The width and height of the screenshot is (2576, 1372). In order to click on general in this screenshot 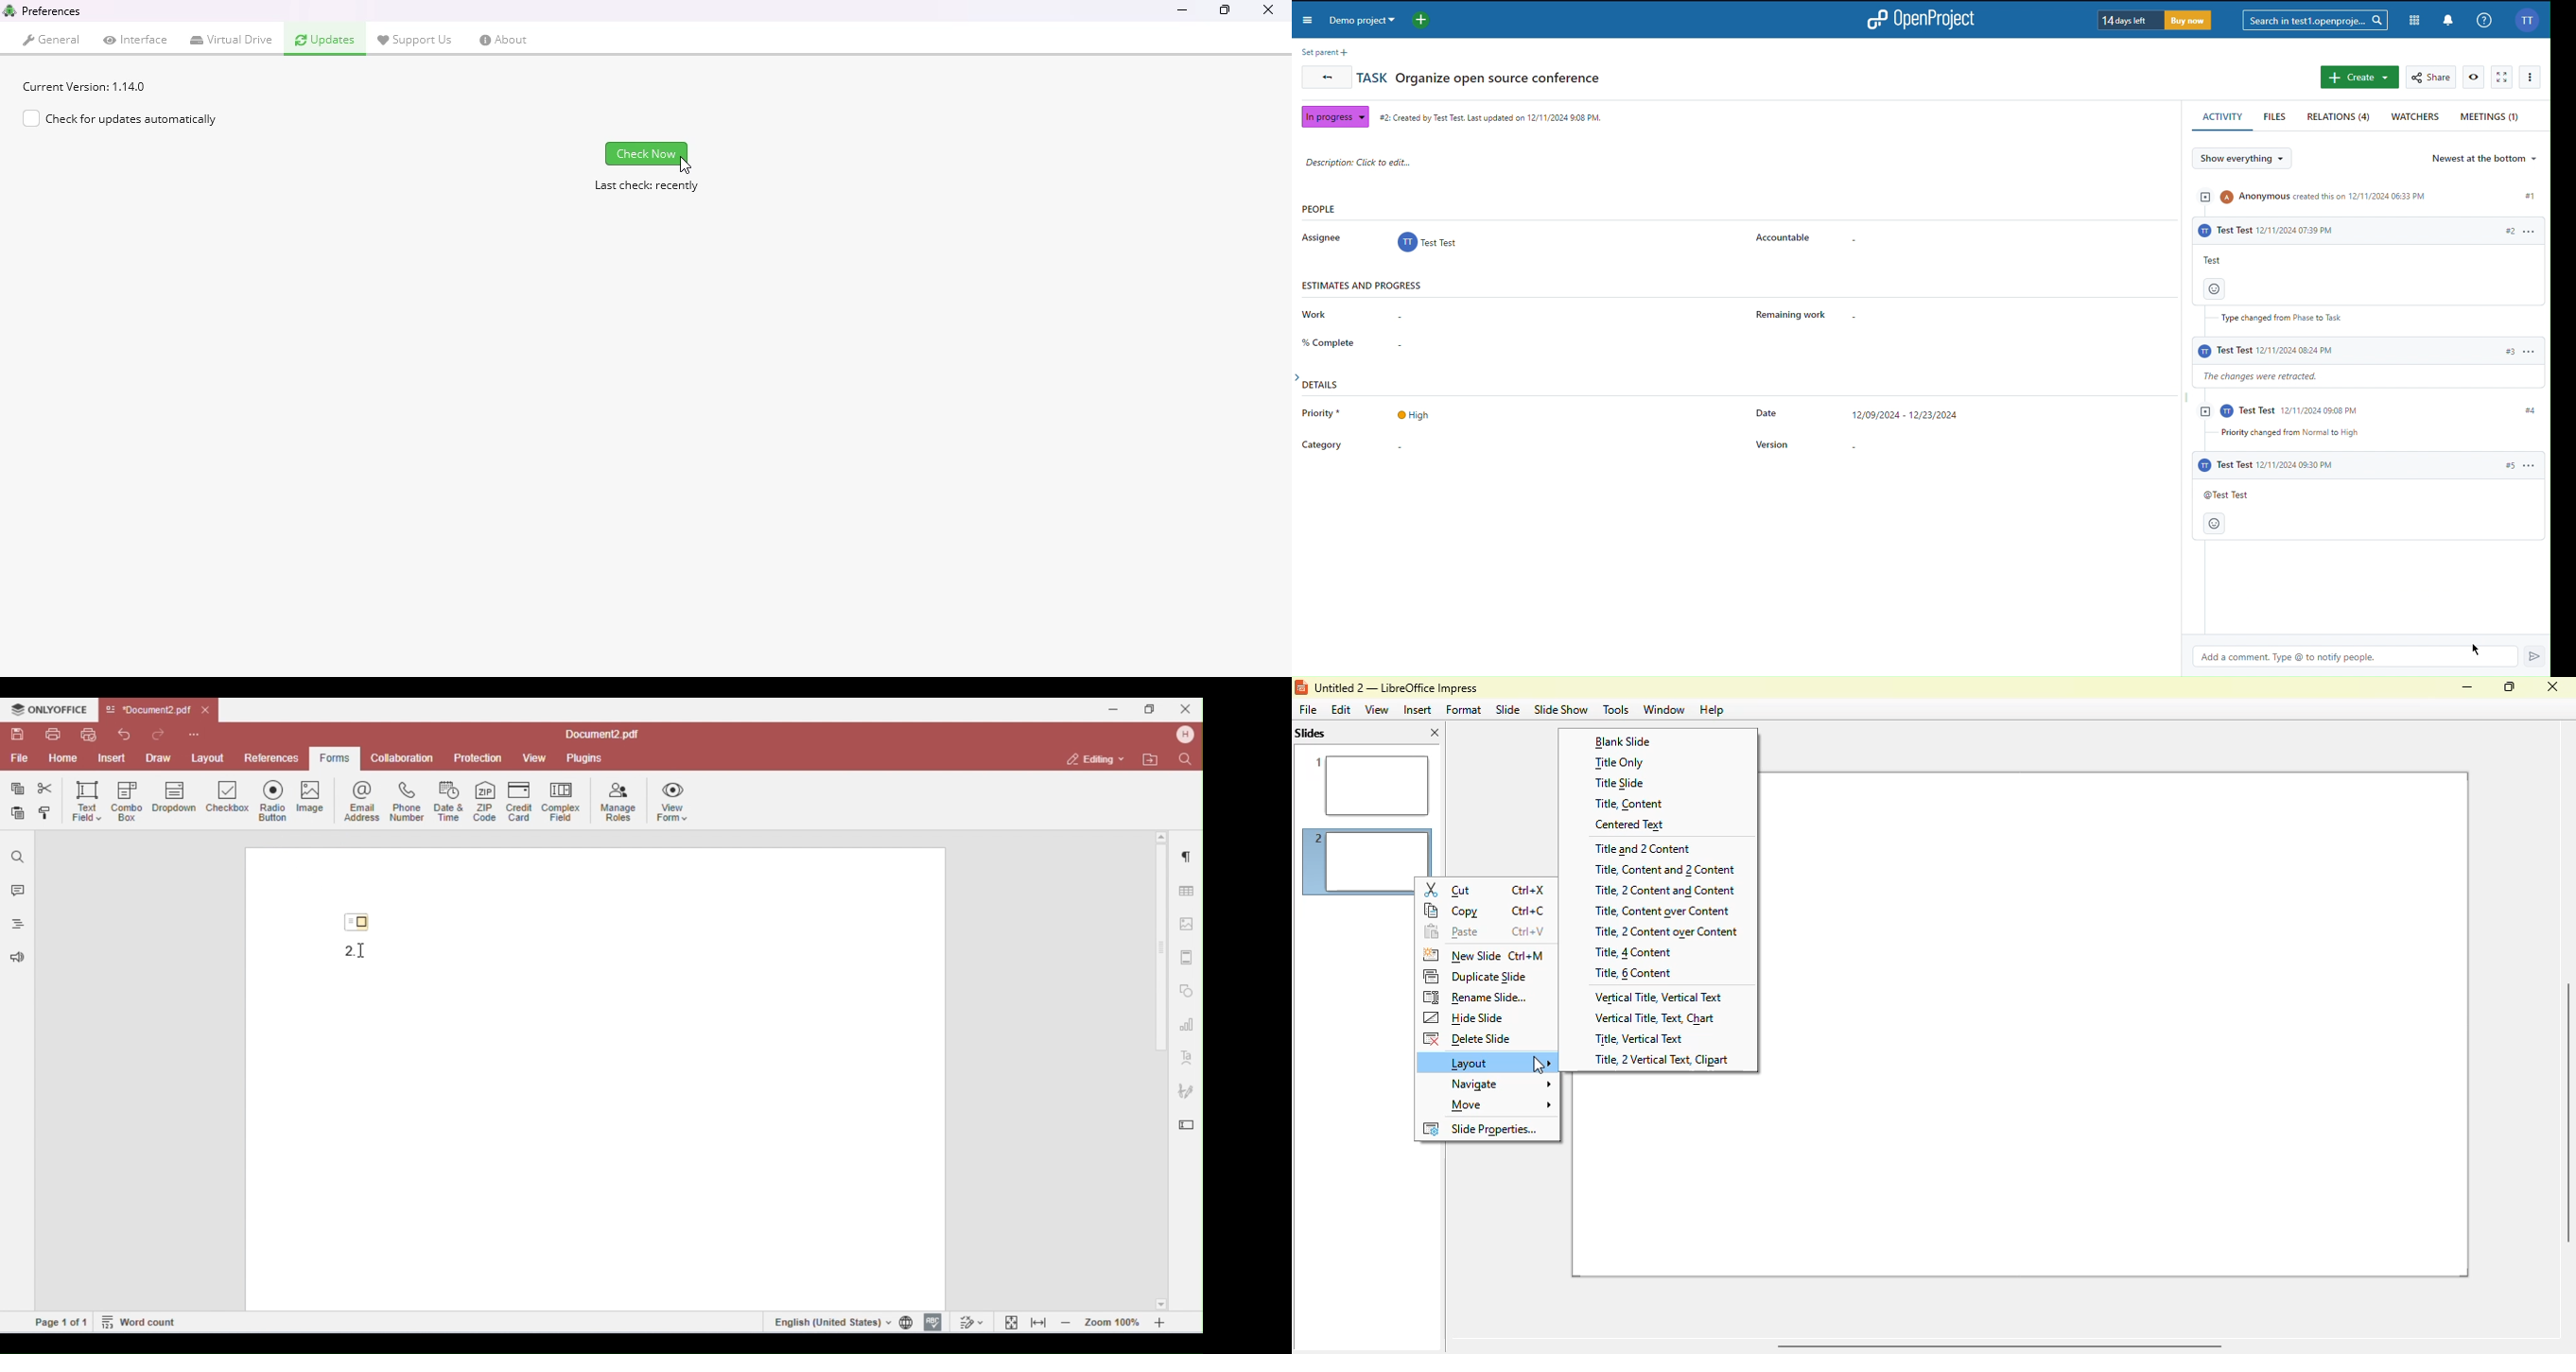, I will do `click(53, 40)`.